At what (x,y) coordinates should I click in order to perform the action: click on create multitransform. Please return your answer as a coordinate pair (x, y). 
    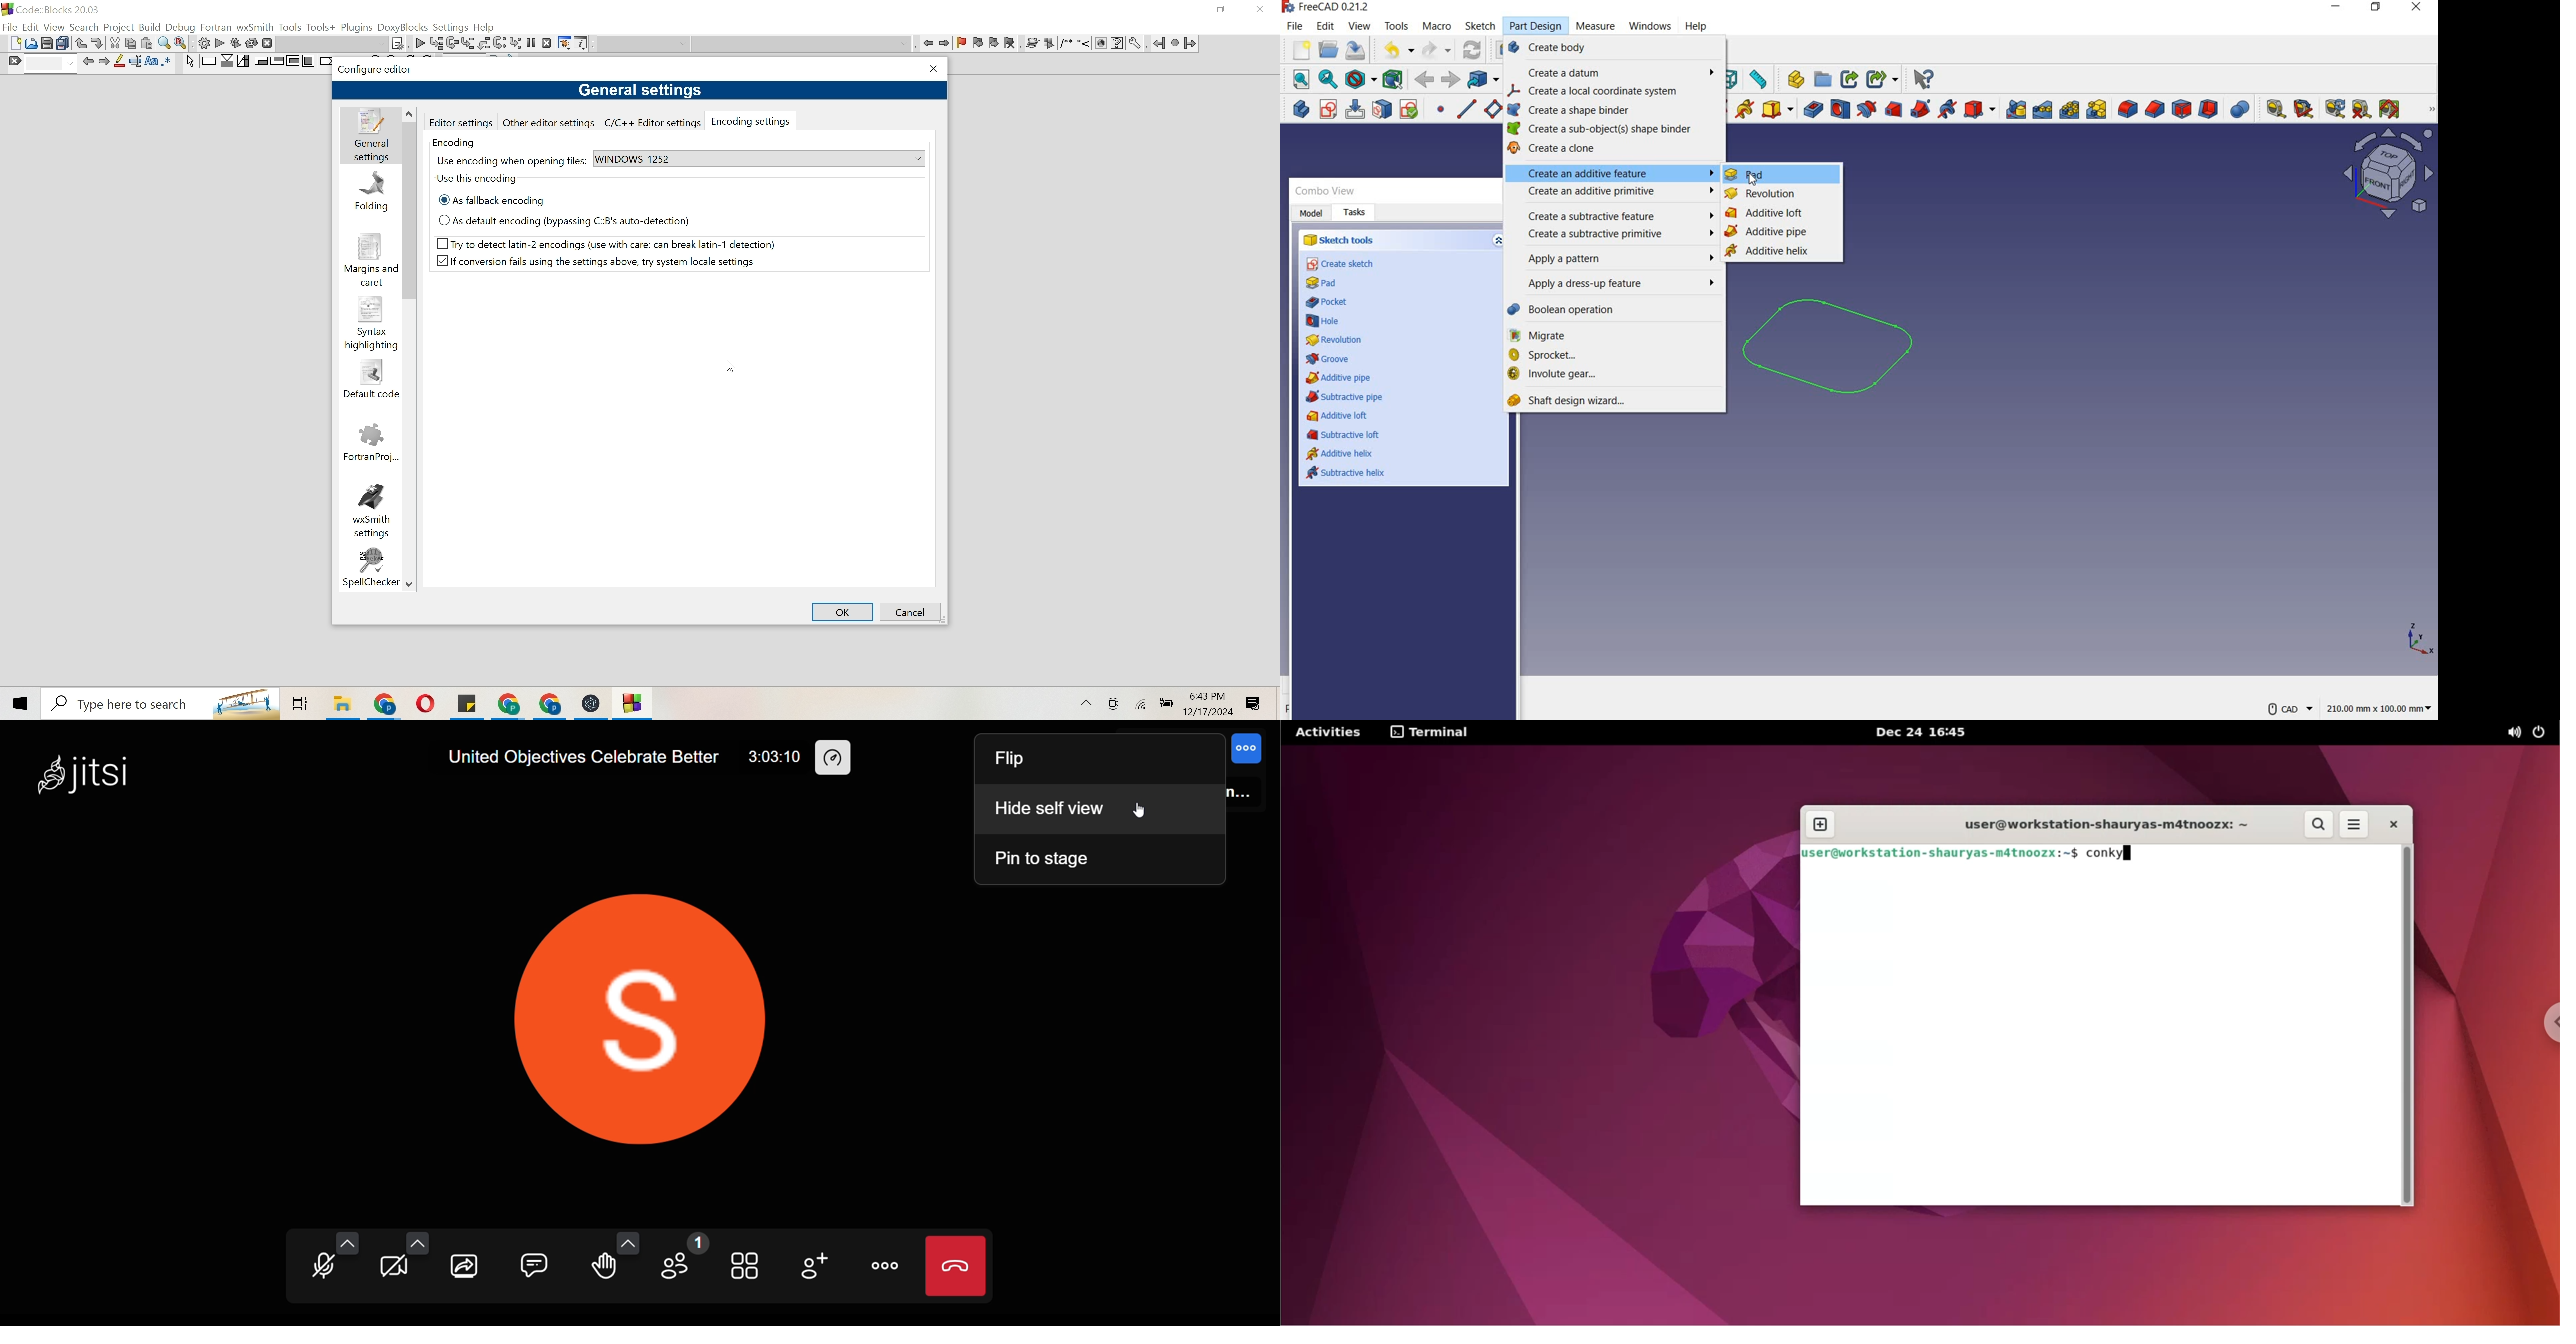
    Looking at the image, I should click on (2099, 110).